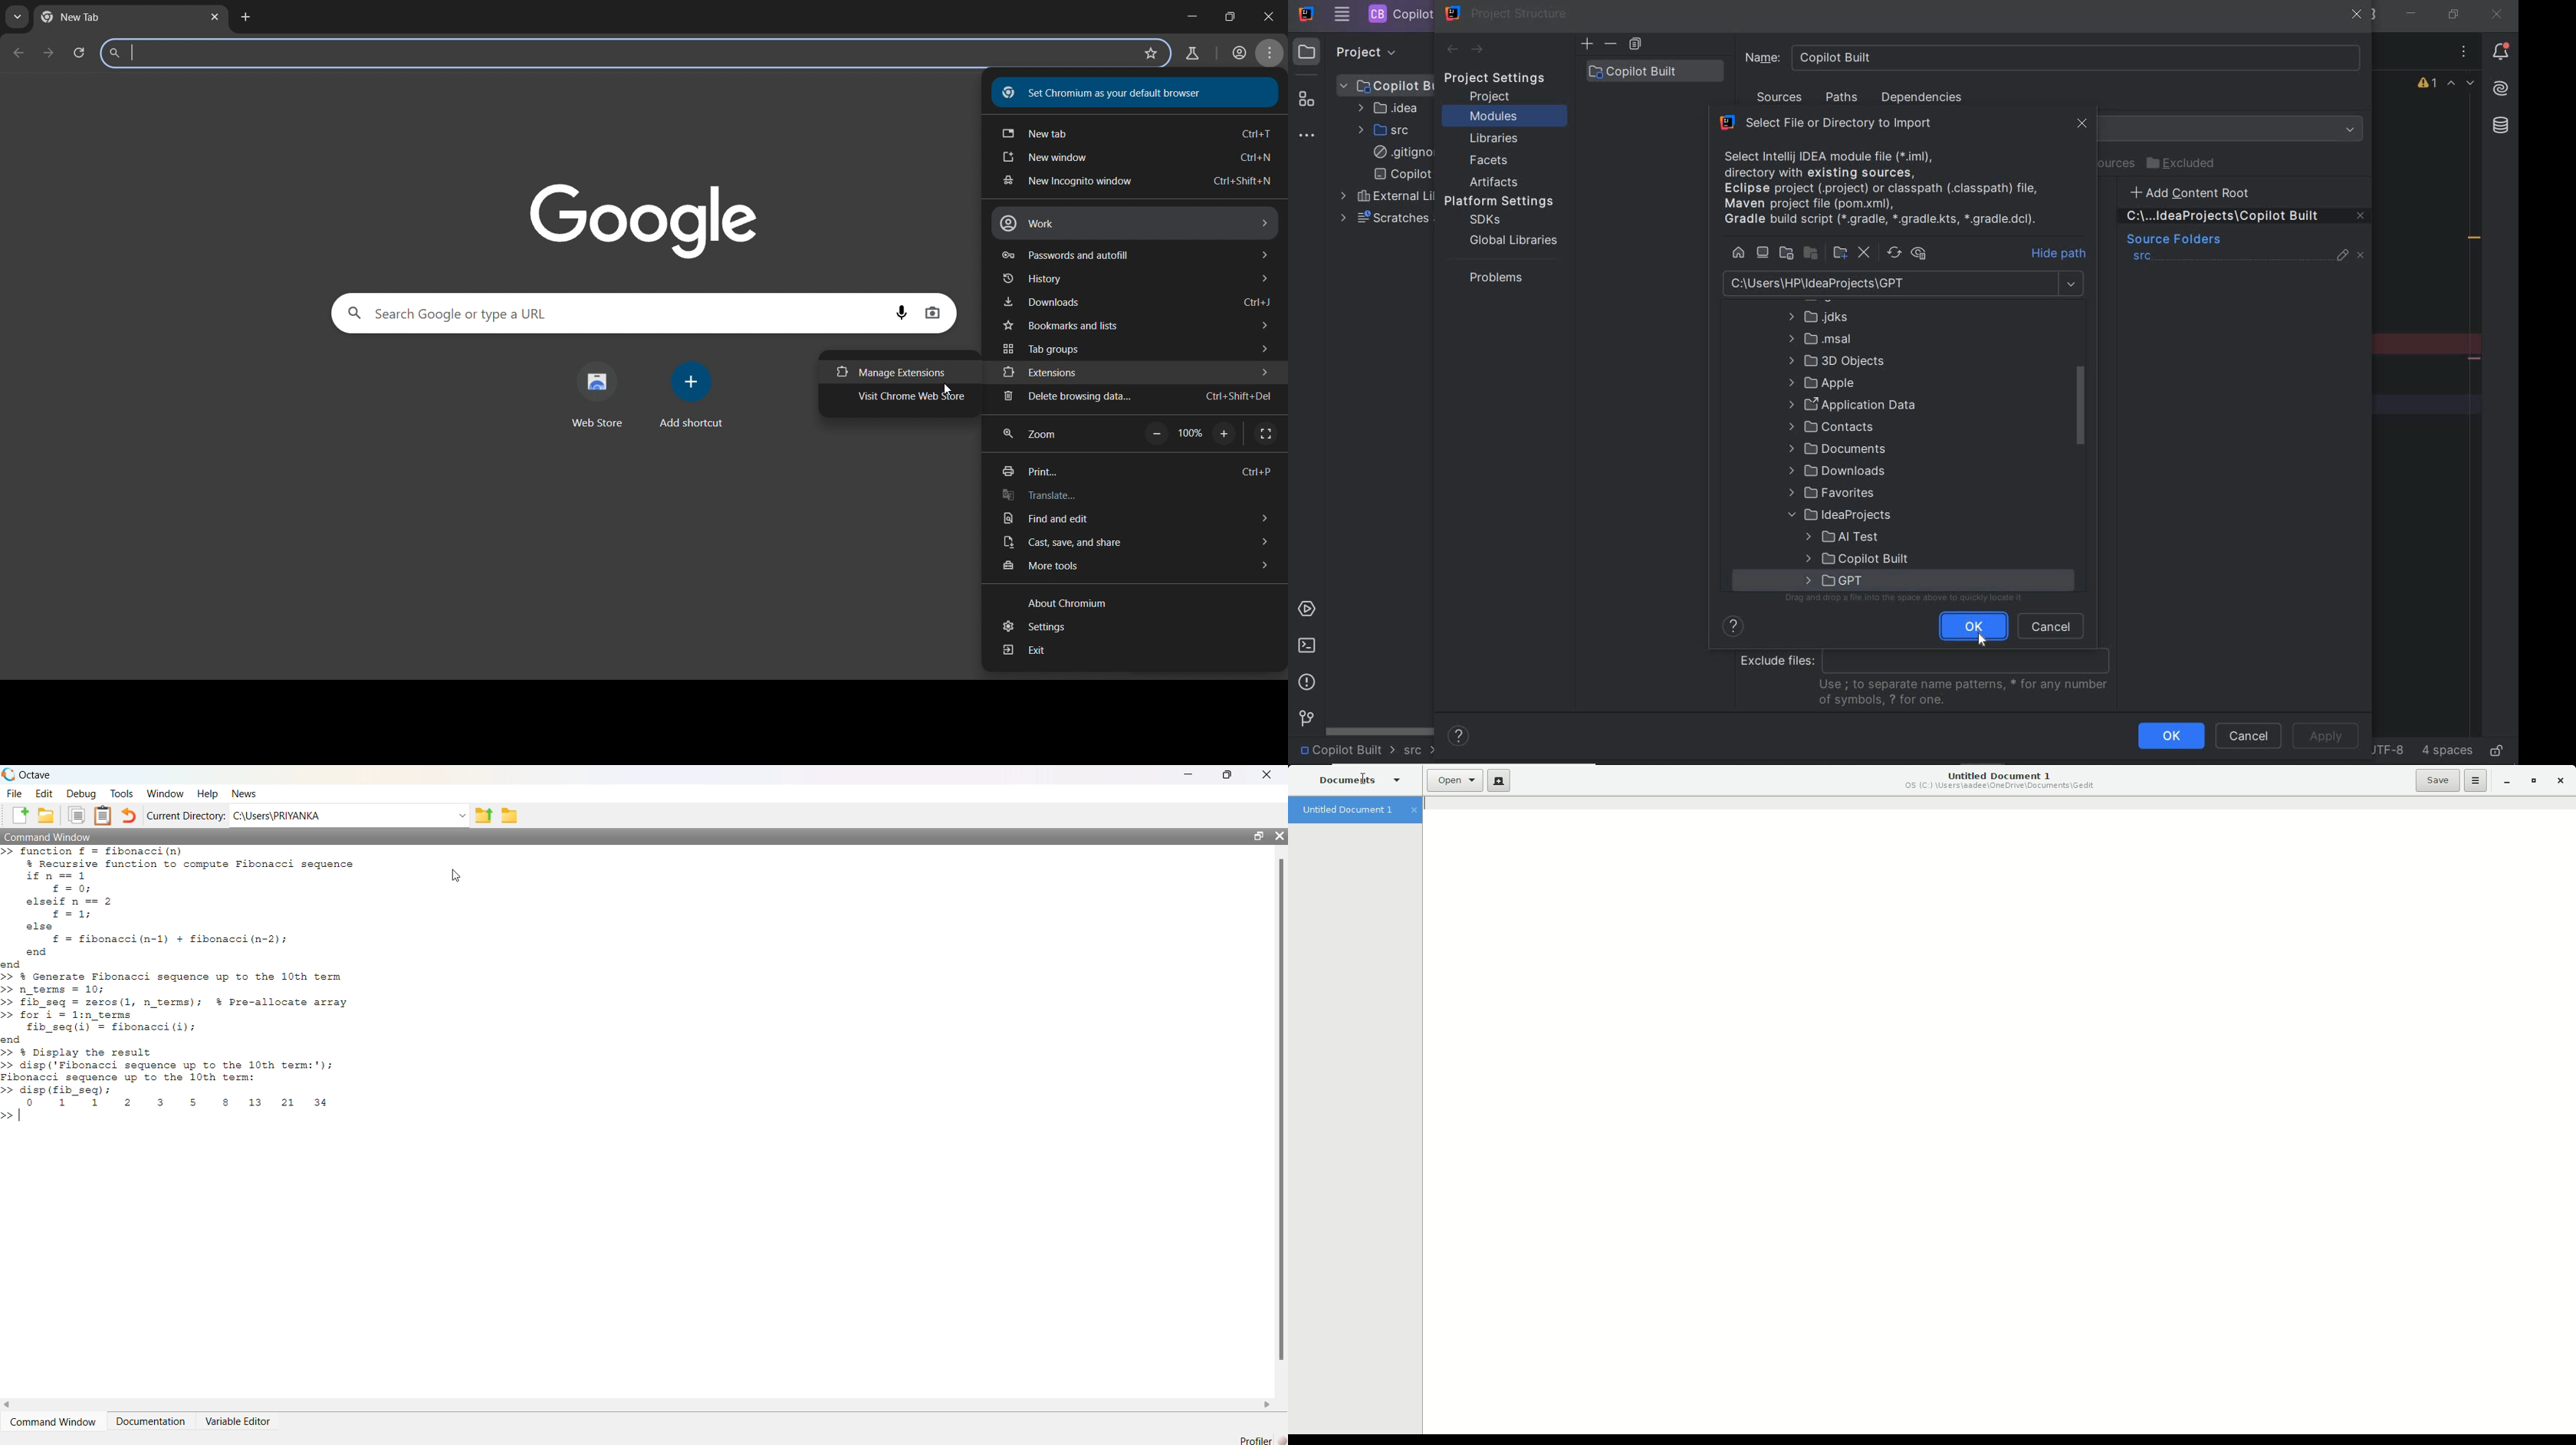  I want to click on PROJECT FILE NAME, so click(1399, 14).